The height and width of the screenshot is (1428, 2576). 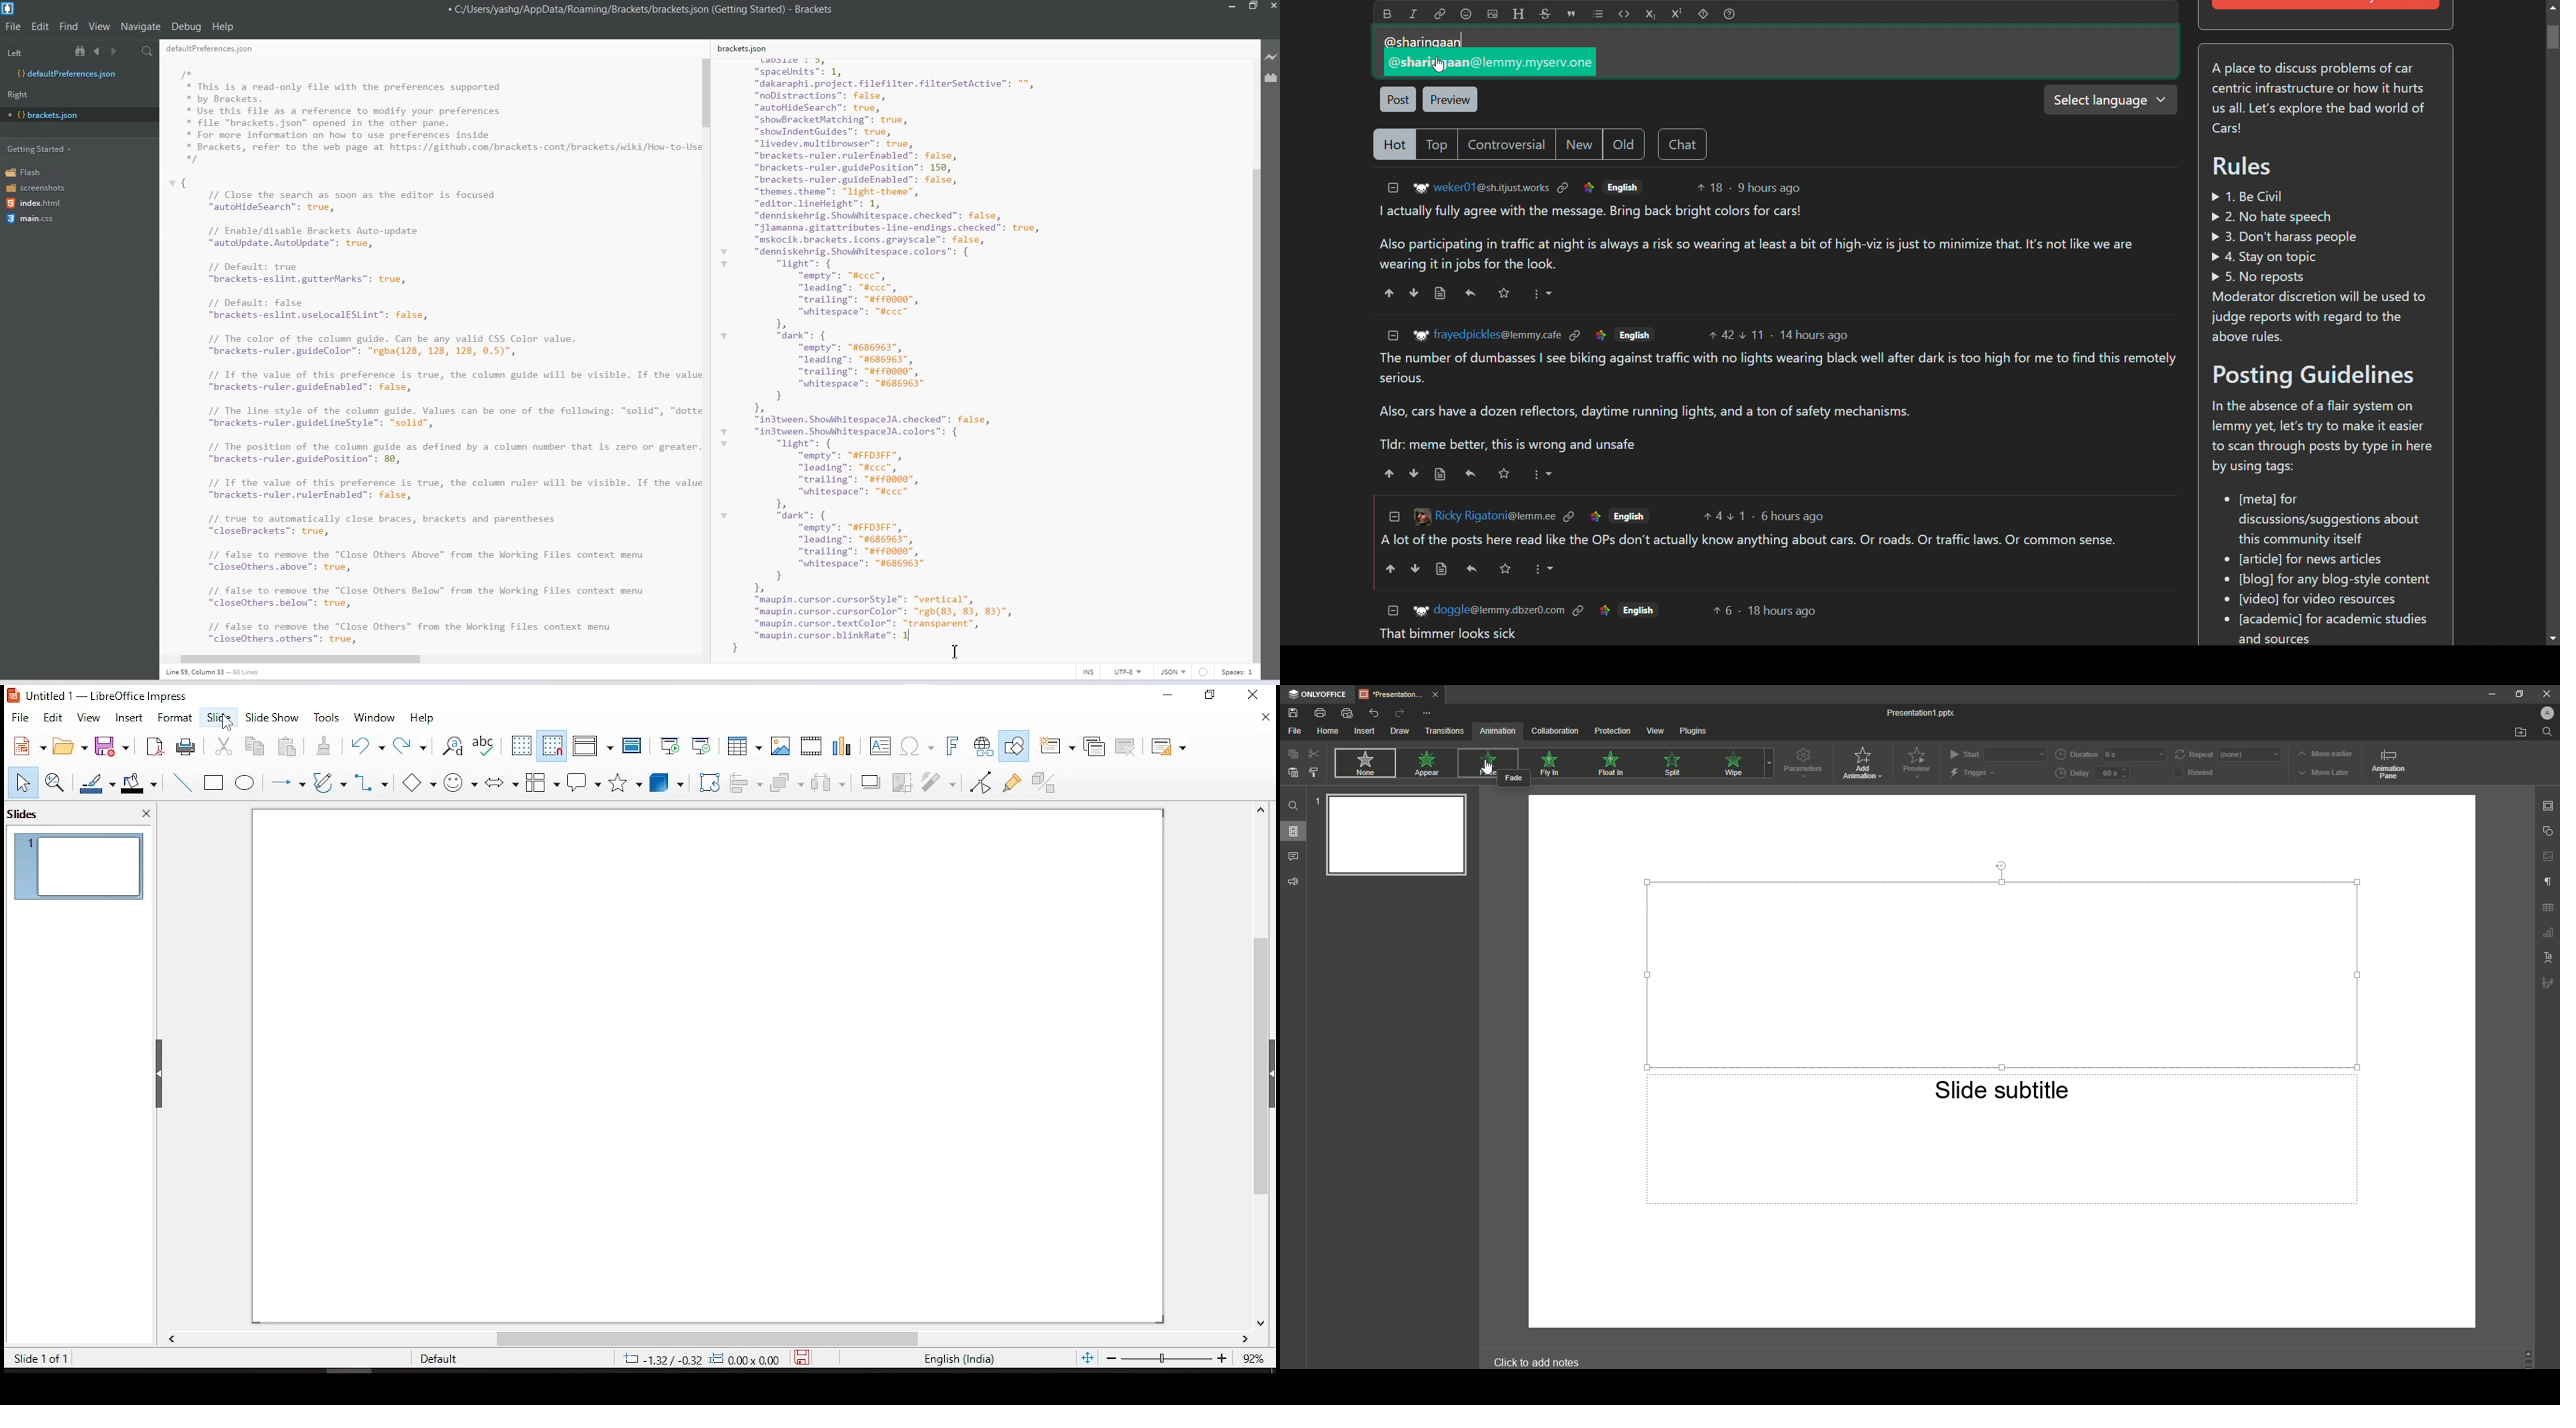 What do you see at coordinates (2325, 349) in the screenshot?
I see `A place to discuss problems of car
centric infrastructure or how it hurts
us all. Let's explore the bad world of
Cars!

Rules

» 1. Be Civil

» 2. No hate speech

» 3. Don't harass people

> 4. Stay on topic

» 5. No reposts

Moderator discretion will be used to
judge reports with regard to the
above rules.

Posting Guidelines
In the absence of a flair system on
lemmy yet, let's try to make it easier
to scan through posts by type in here
by using tags:

* [meta] for
discussions/suggestions about
this community itself

eo [article] for news articles

[blog] for any blog-style content

* [video] for video resources

* [academic] for academic studies
and sources` at bounding box center [2325, 349].